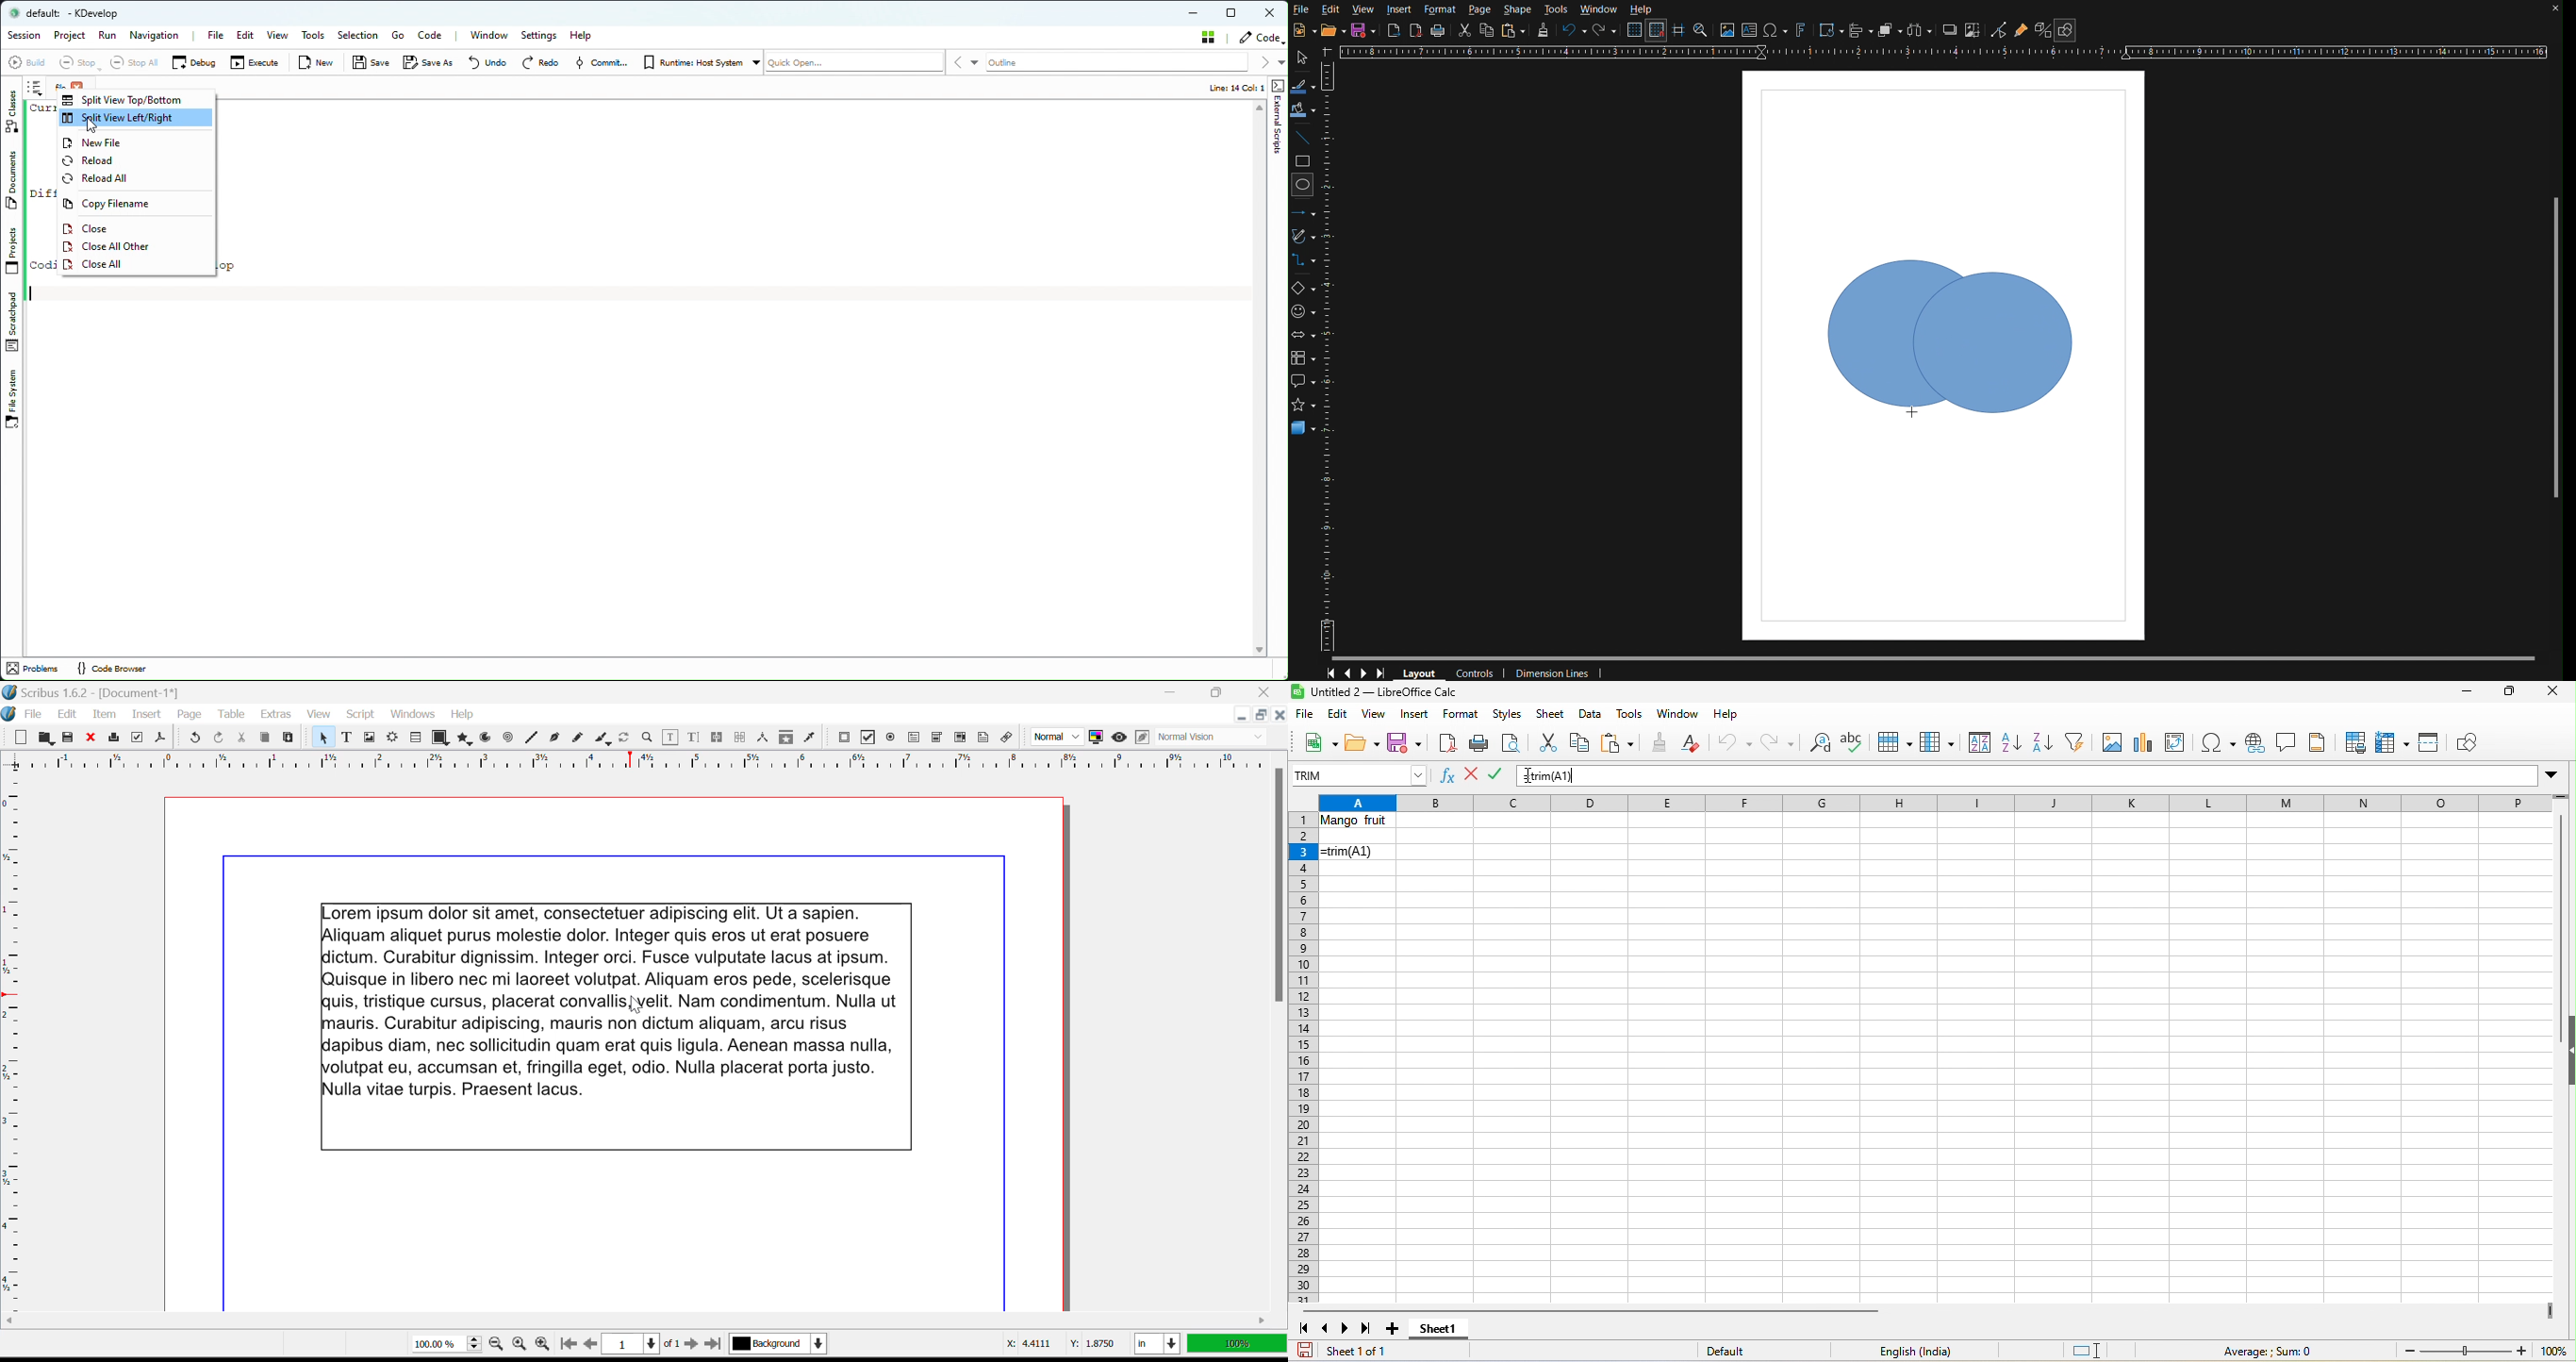 Image resolution: width=2576 pixels, height=1372 pixels. What do you see at coordinates (160, 739) in the screenshot?
I see `Save as Pdf` at bounding box center [160, 739].